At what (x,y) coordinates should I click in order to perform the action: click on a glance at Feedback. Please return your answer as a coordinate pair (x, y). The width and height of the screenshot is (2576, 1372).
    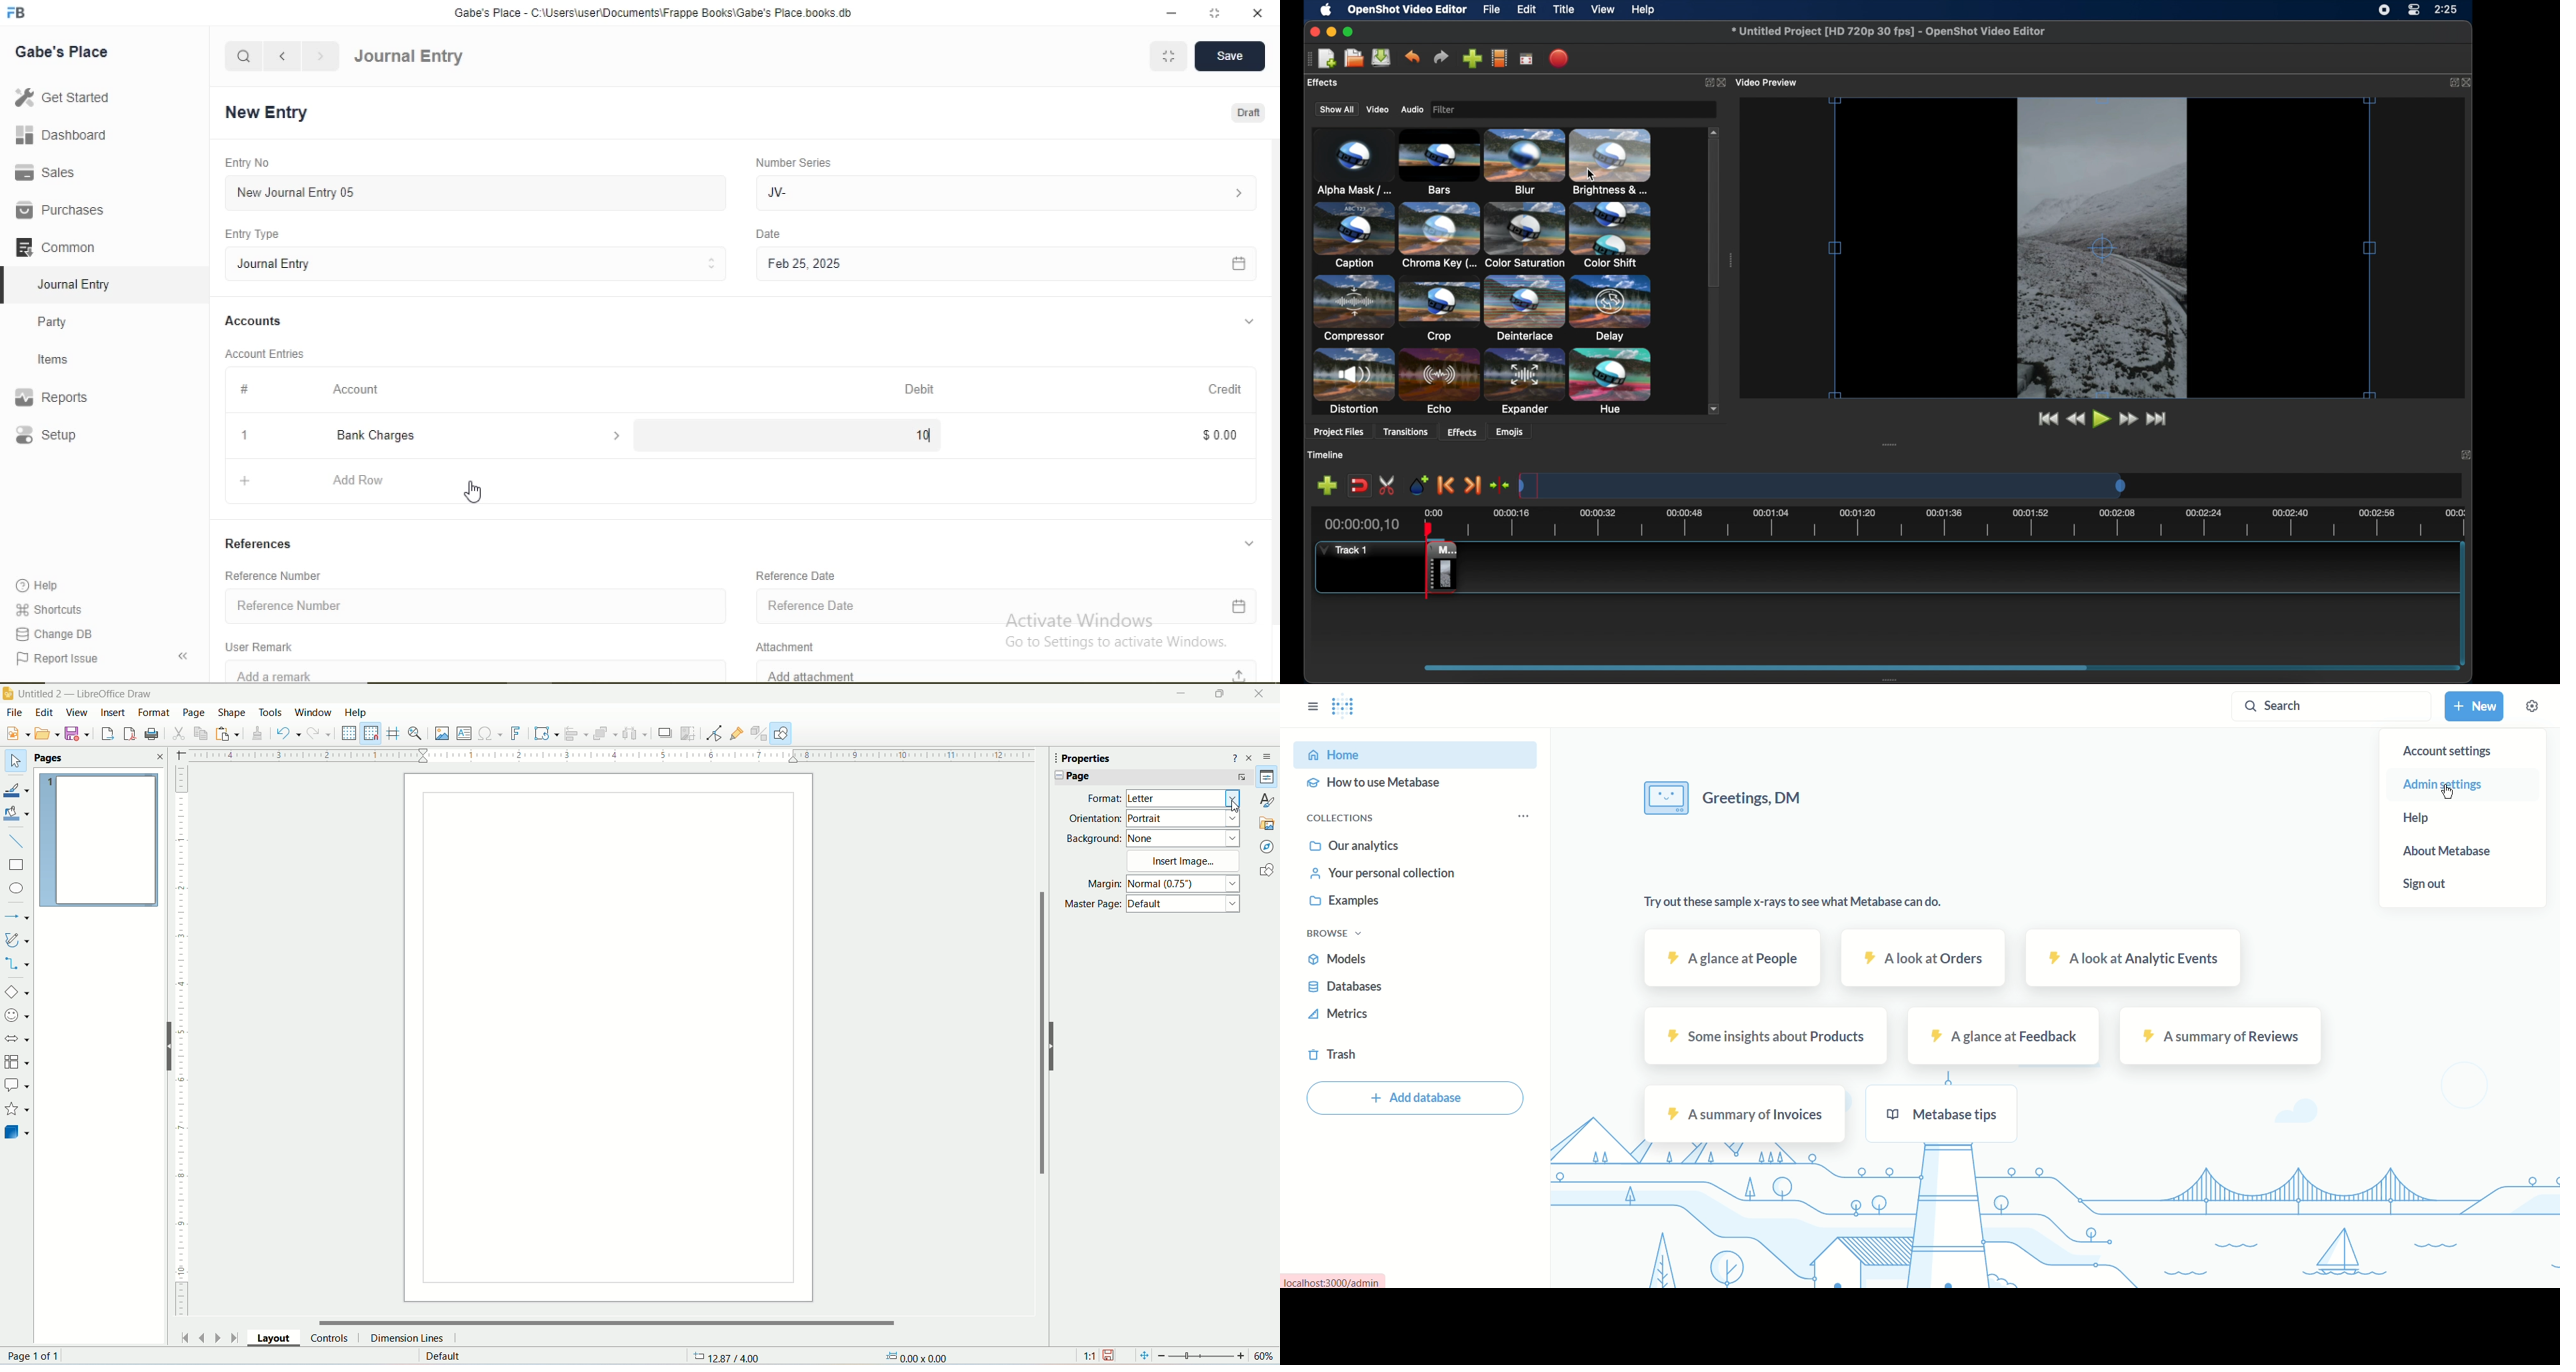
    Looking at the image, I should click on (2005, 1035).